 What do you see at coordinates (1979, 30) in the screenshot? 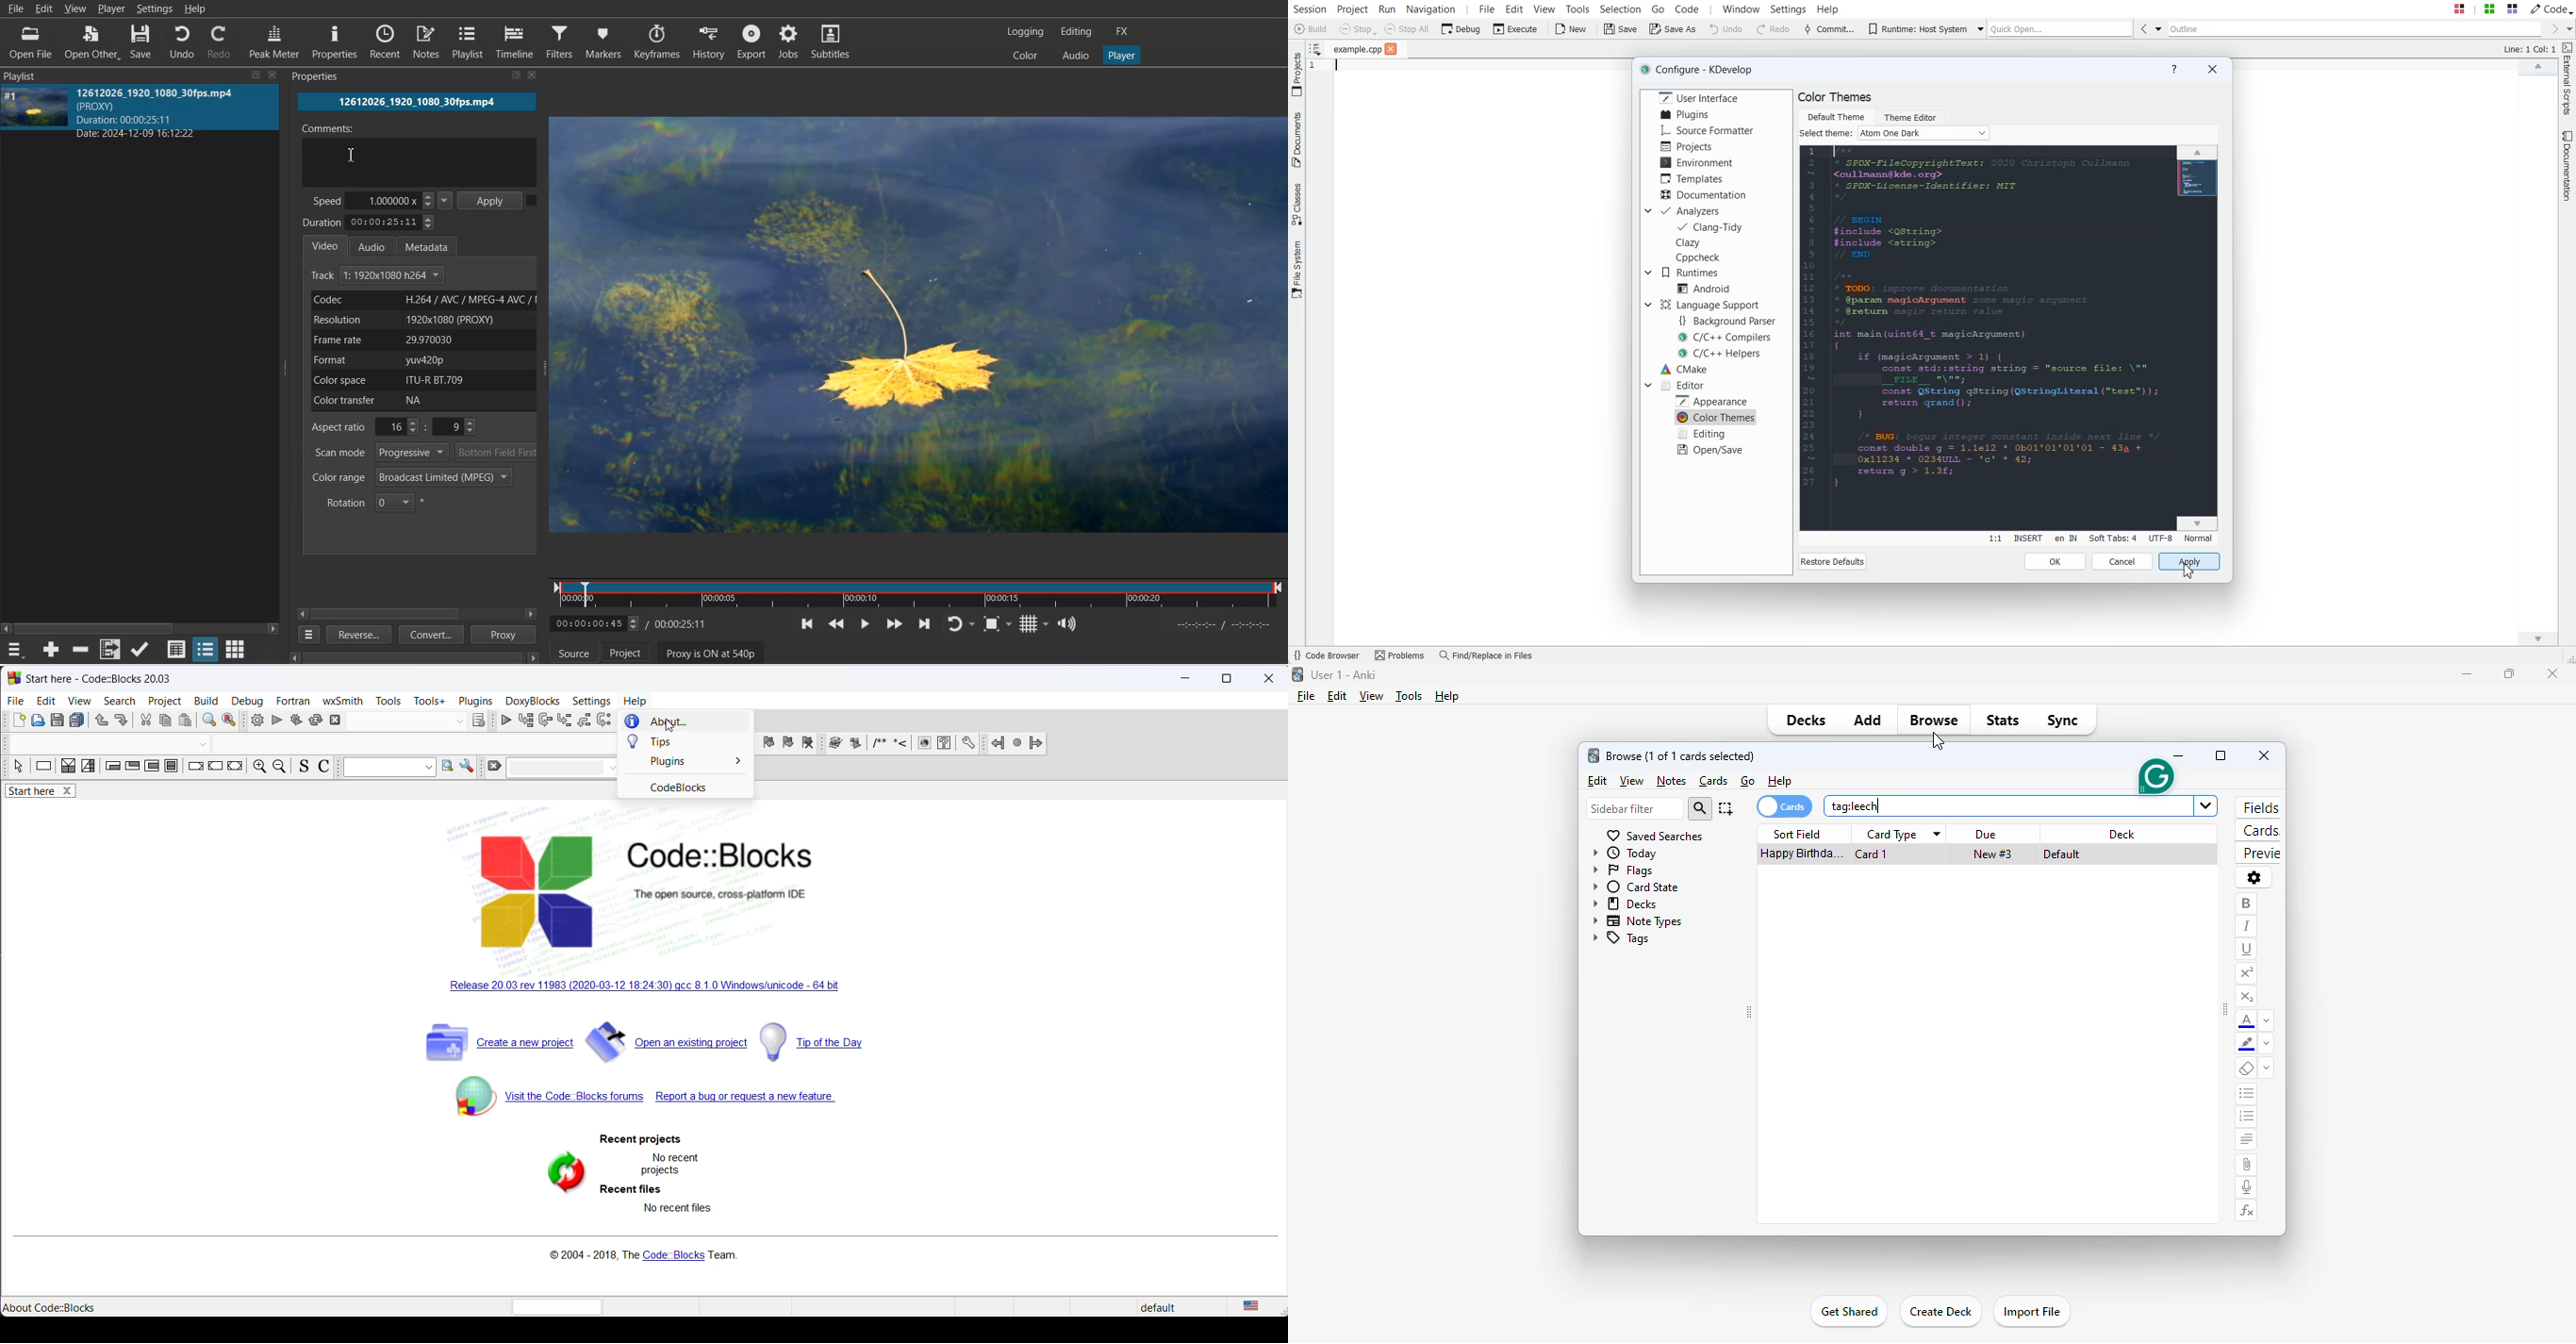
I see `Drop down box` at bounding box center [1979, 30].